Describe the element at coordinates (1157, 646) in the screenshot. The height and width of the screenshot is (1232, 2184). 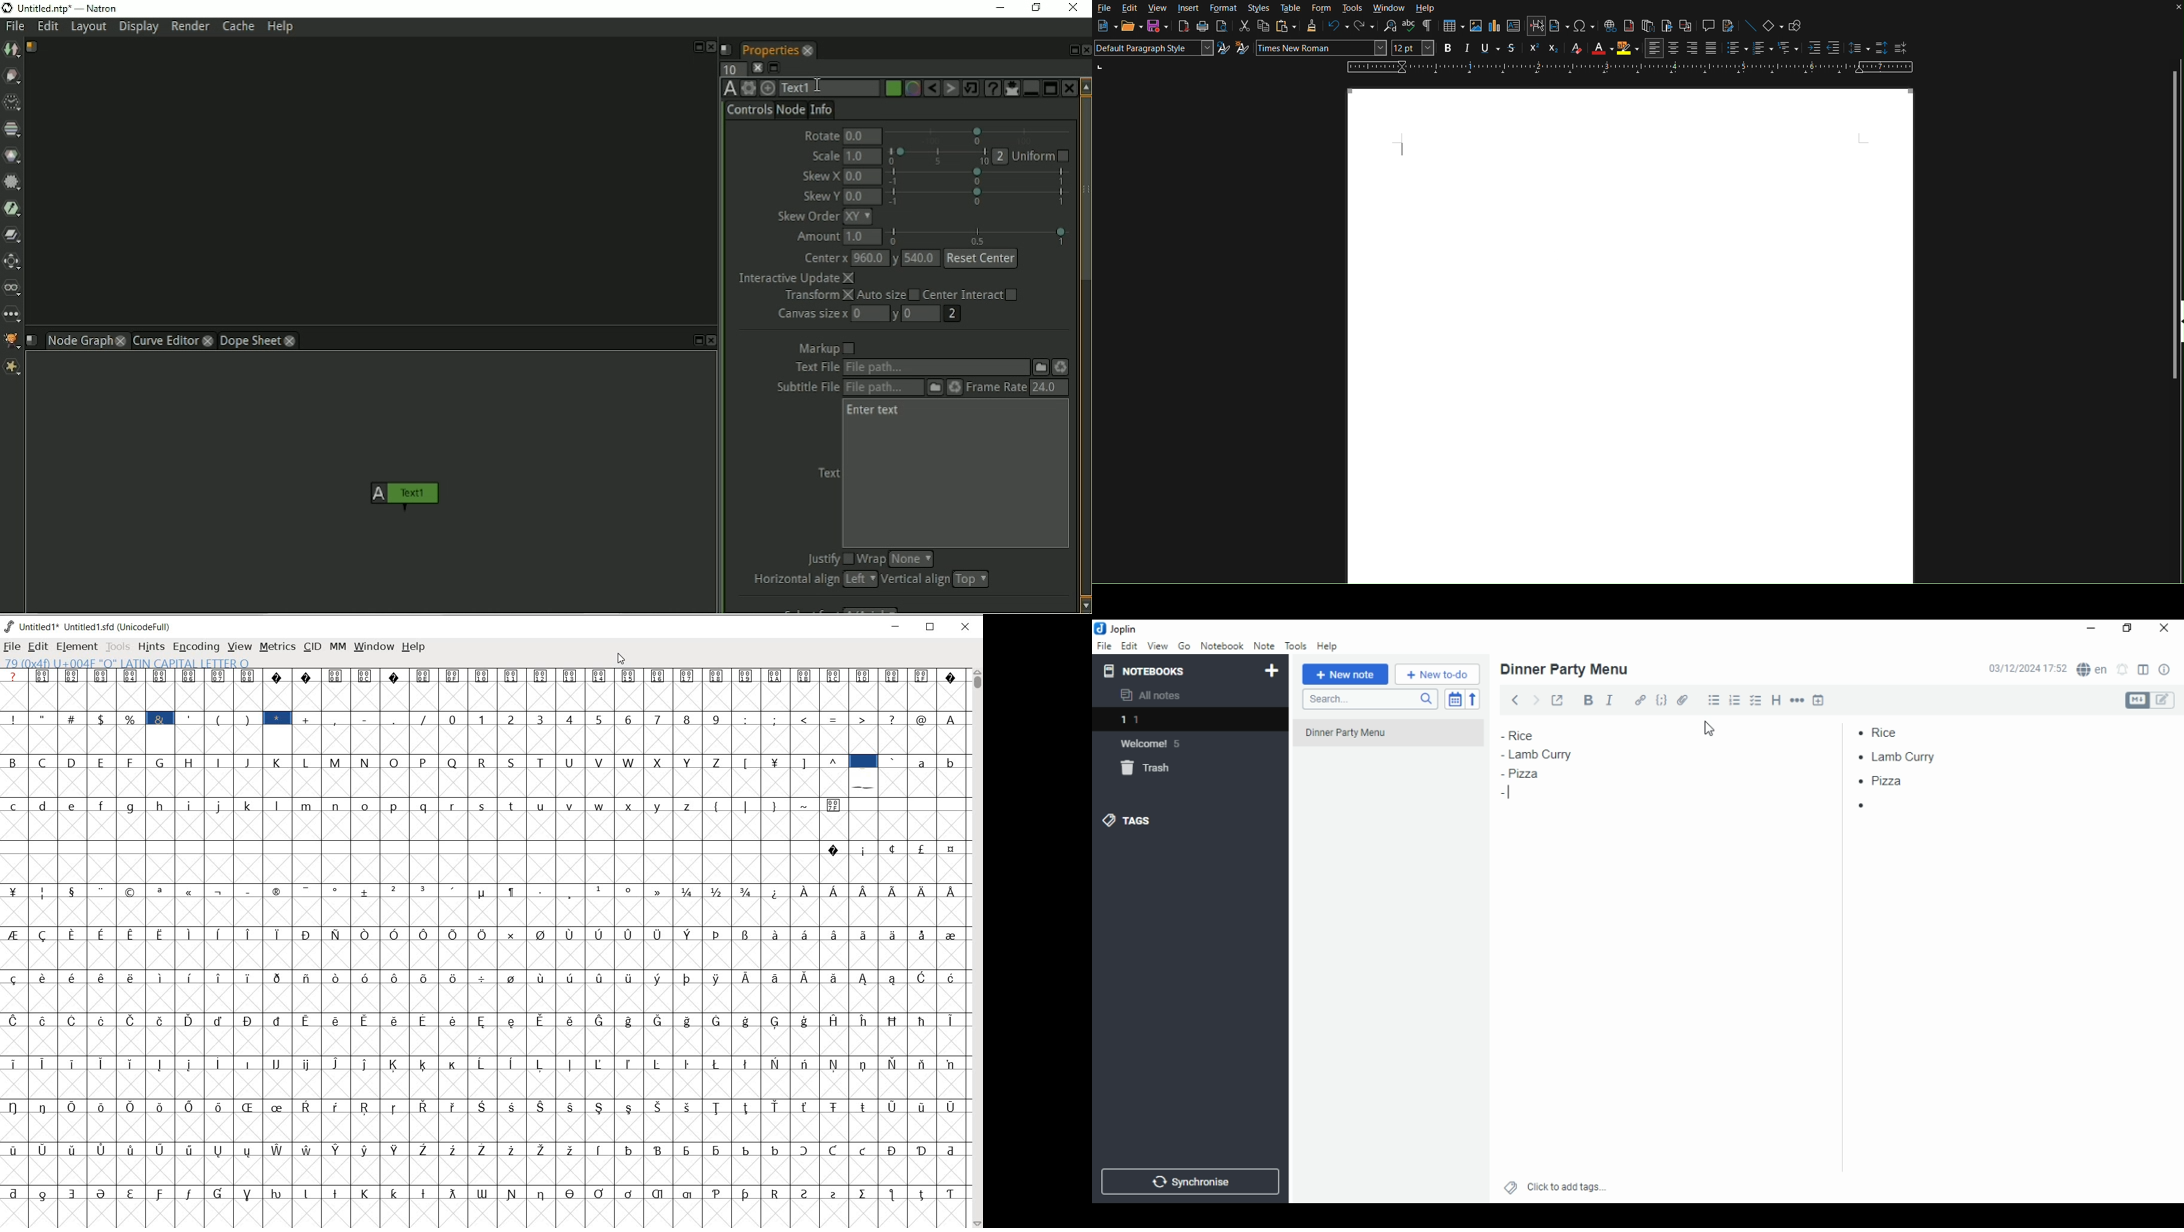
I see `view` at that location.